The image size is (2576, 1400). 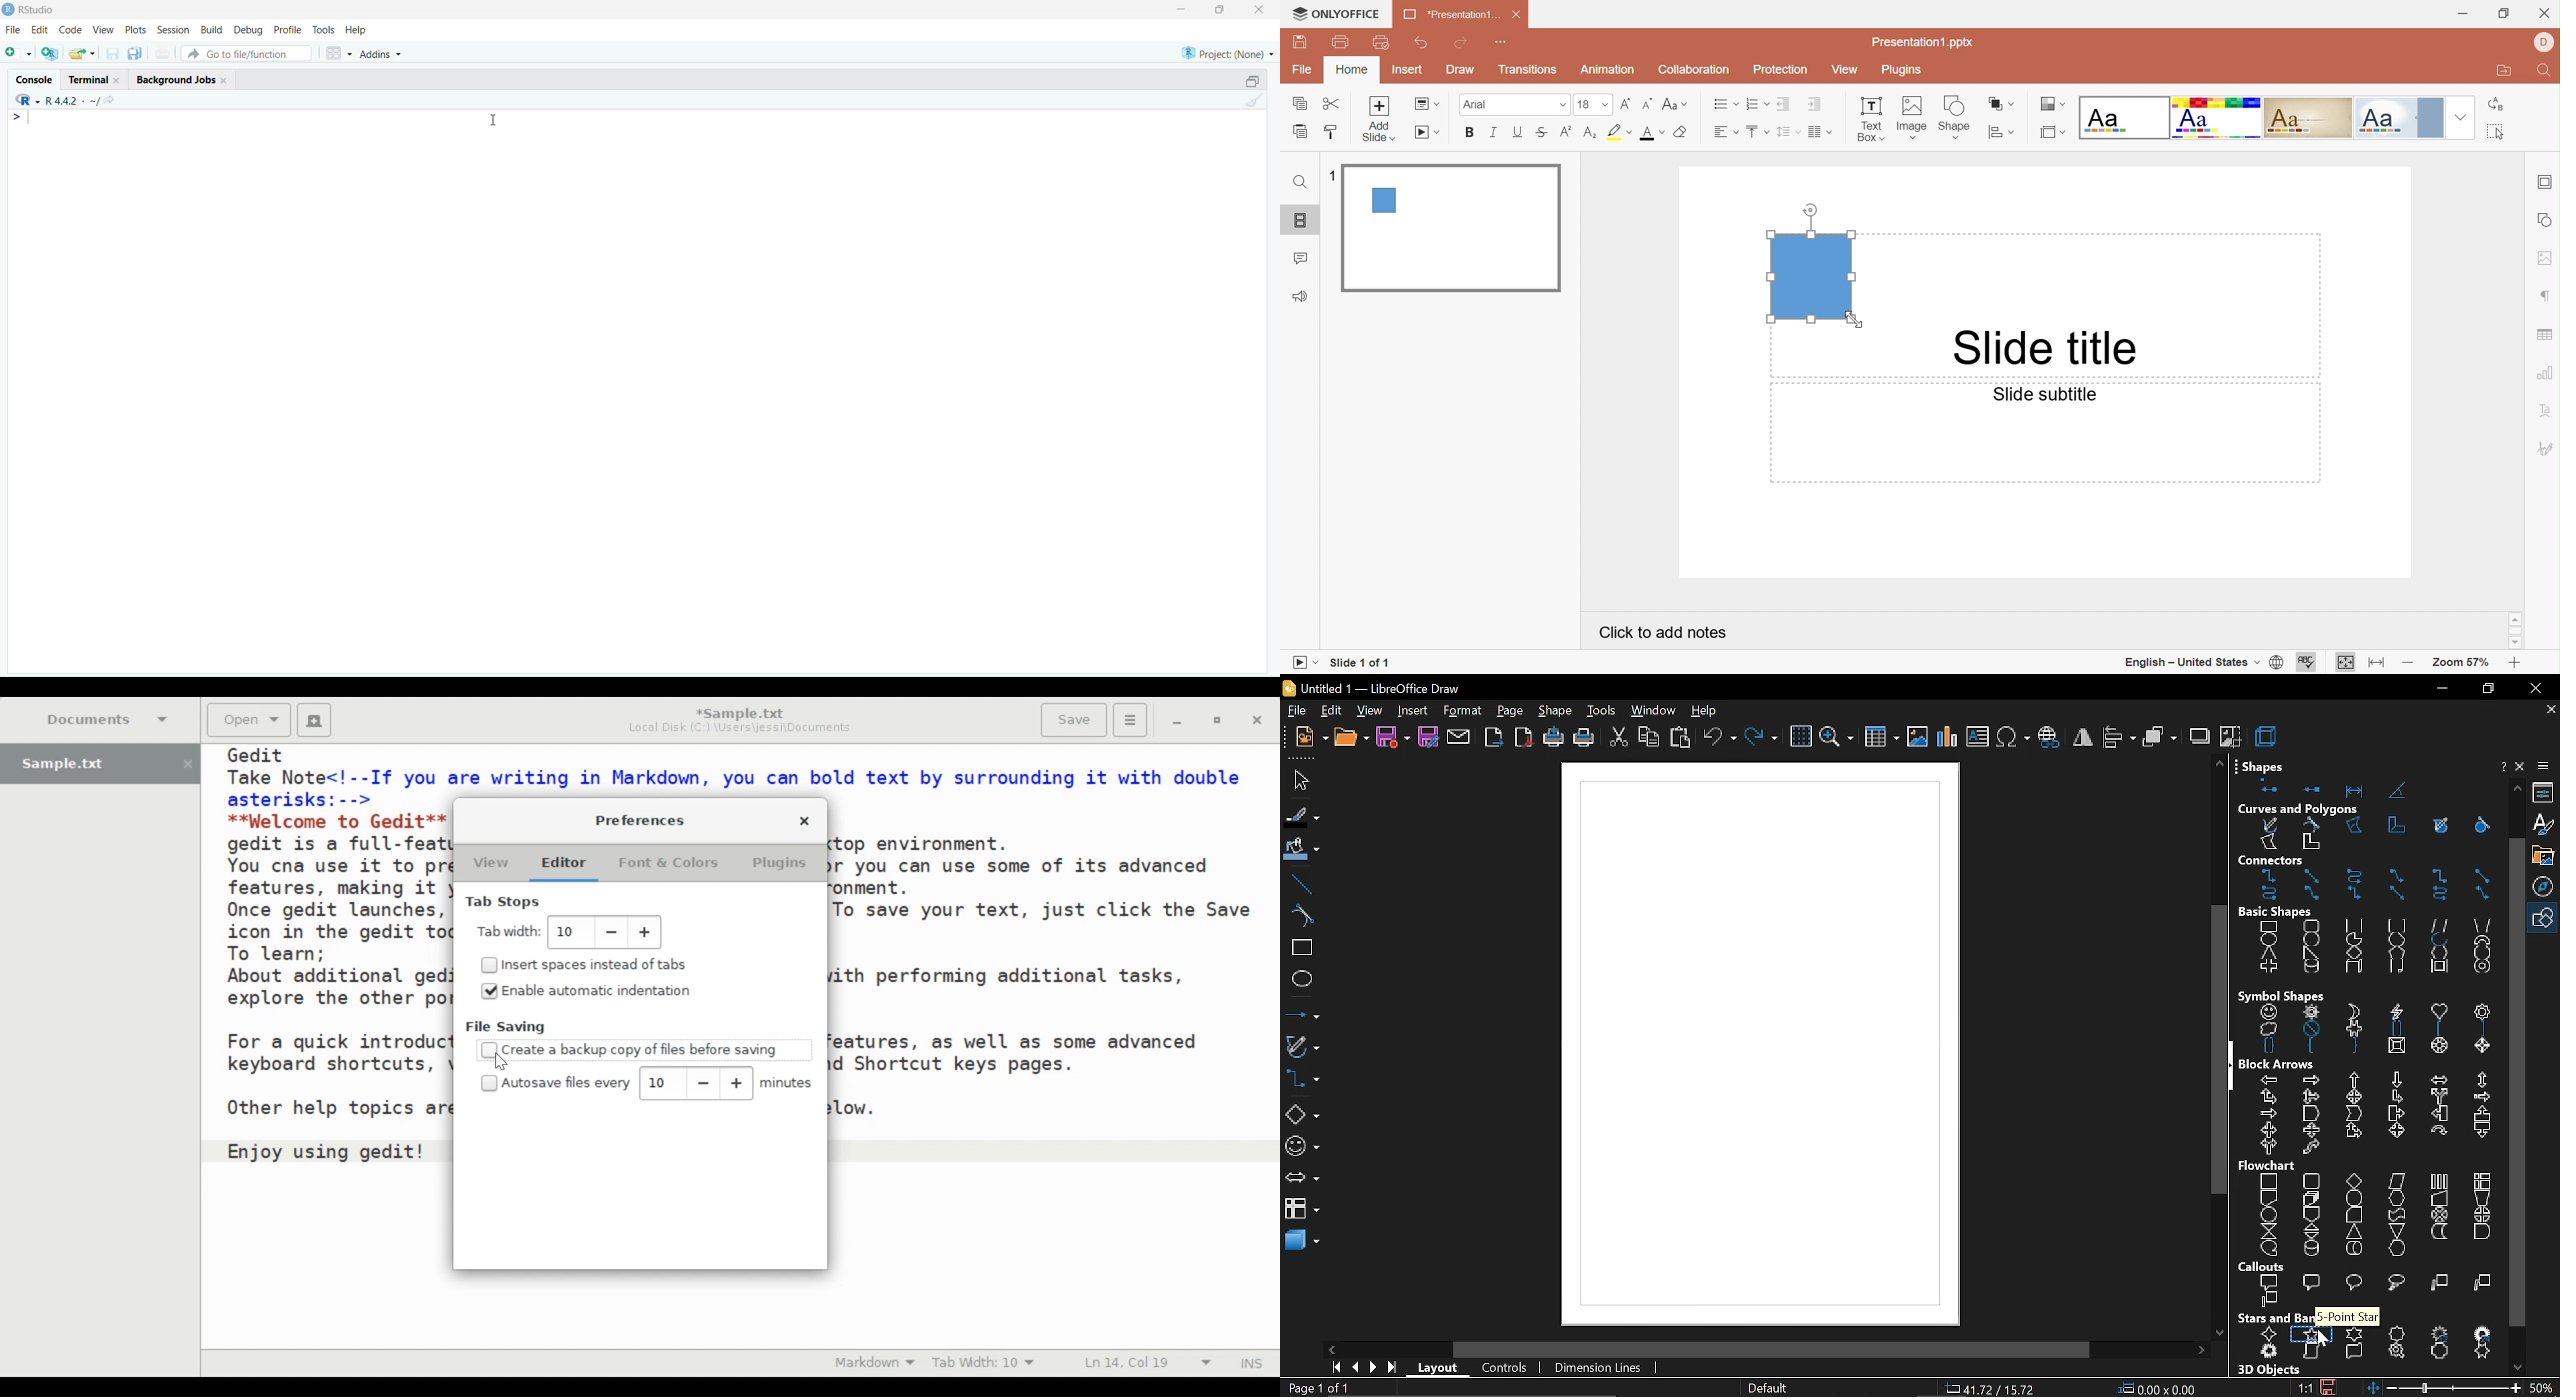 I want to click on logo, so click(x=9, y=10).